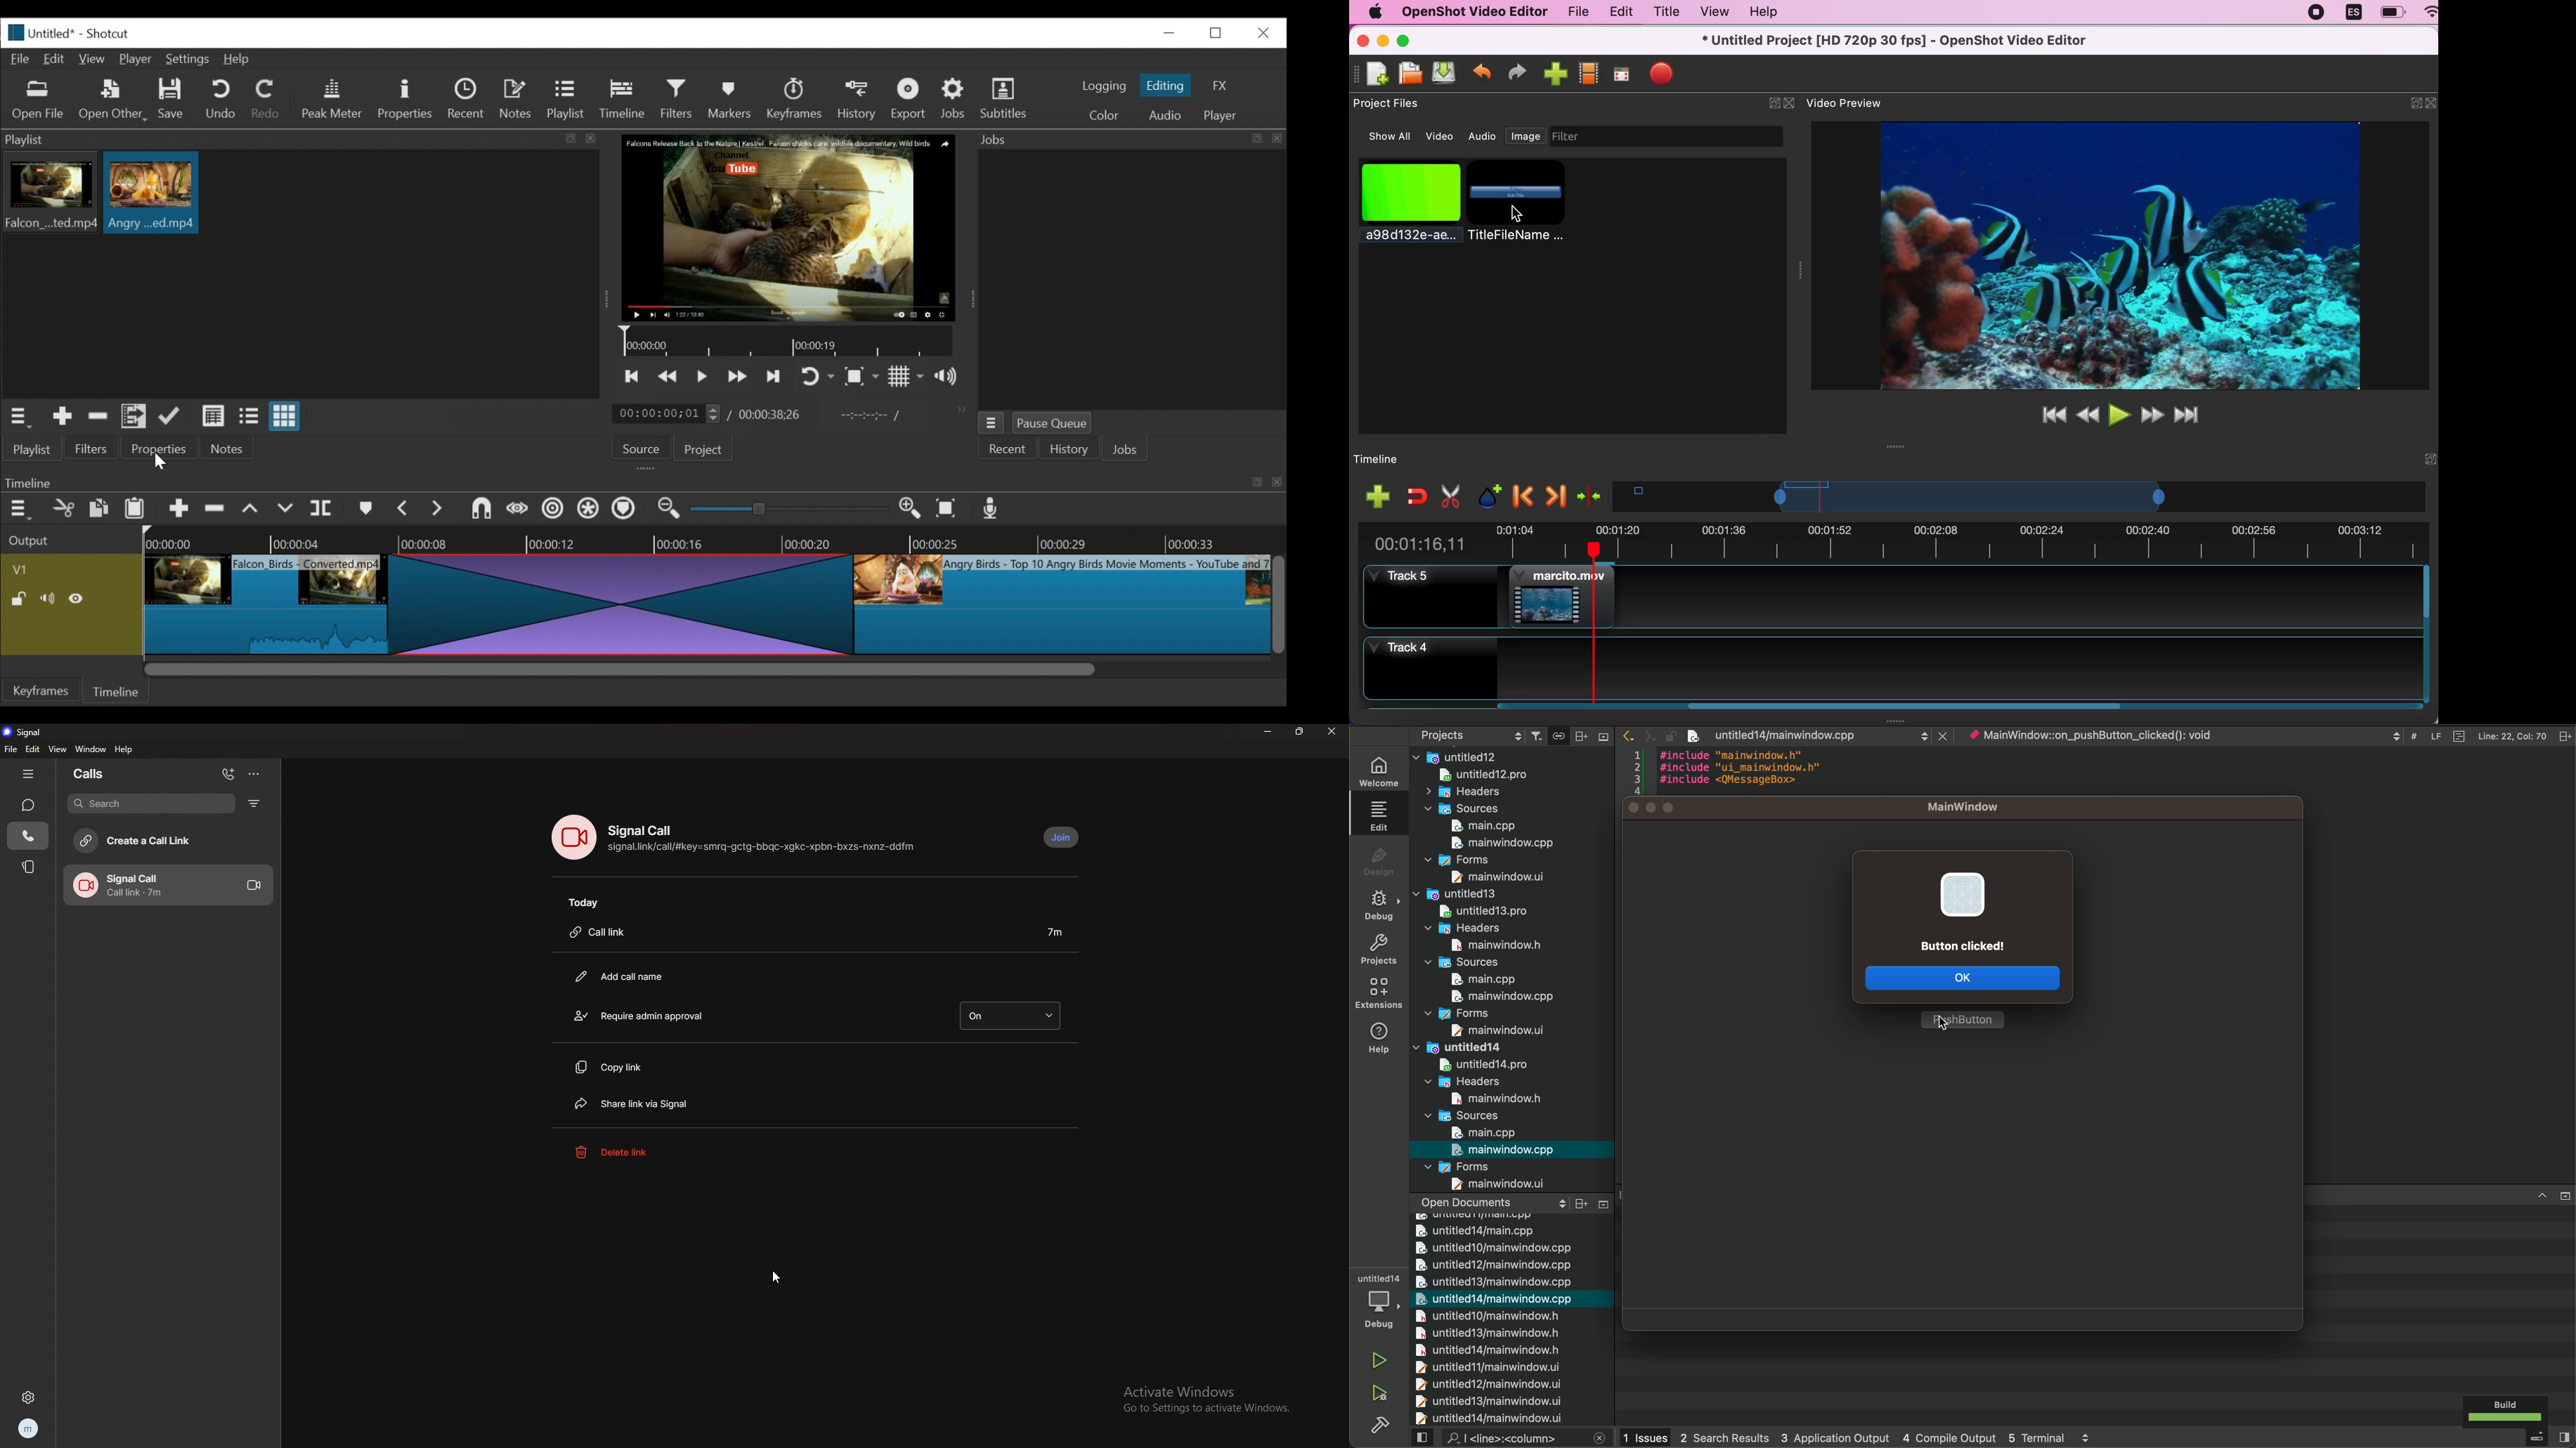  What do you see at coordinates (1009, 450) in the screenshot?
I see `Recent` at bounding box center [1009, 450].